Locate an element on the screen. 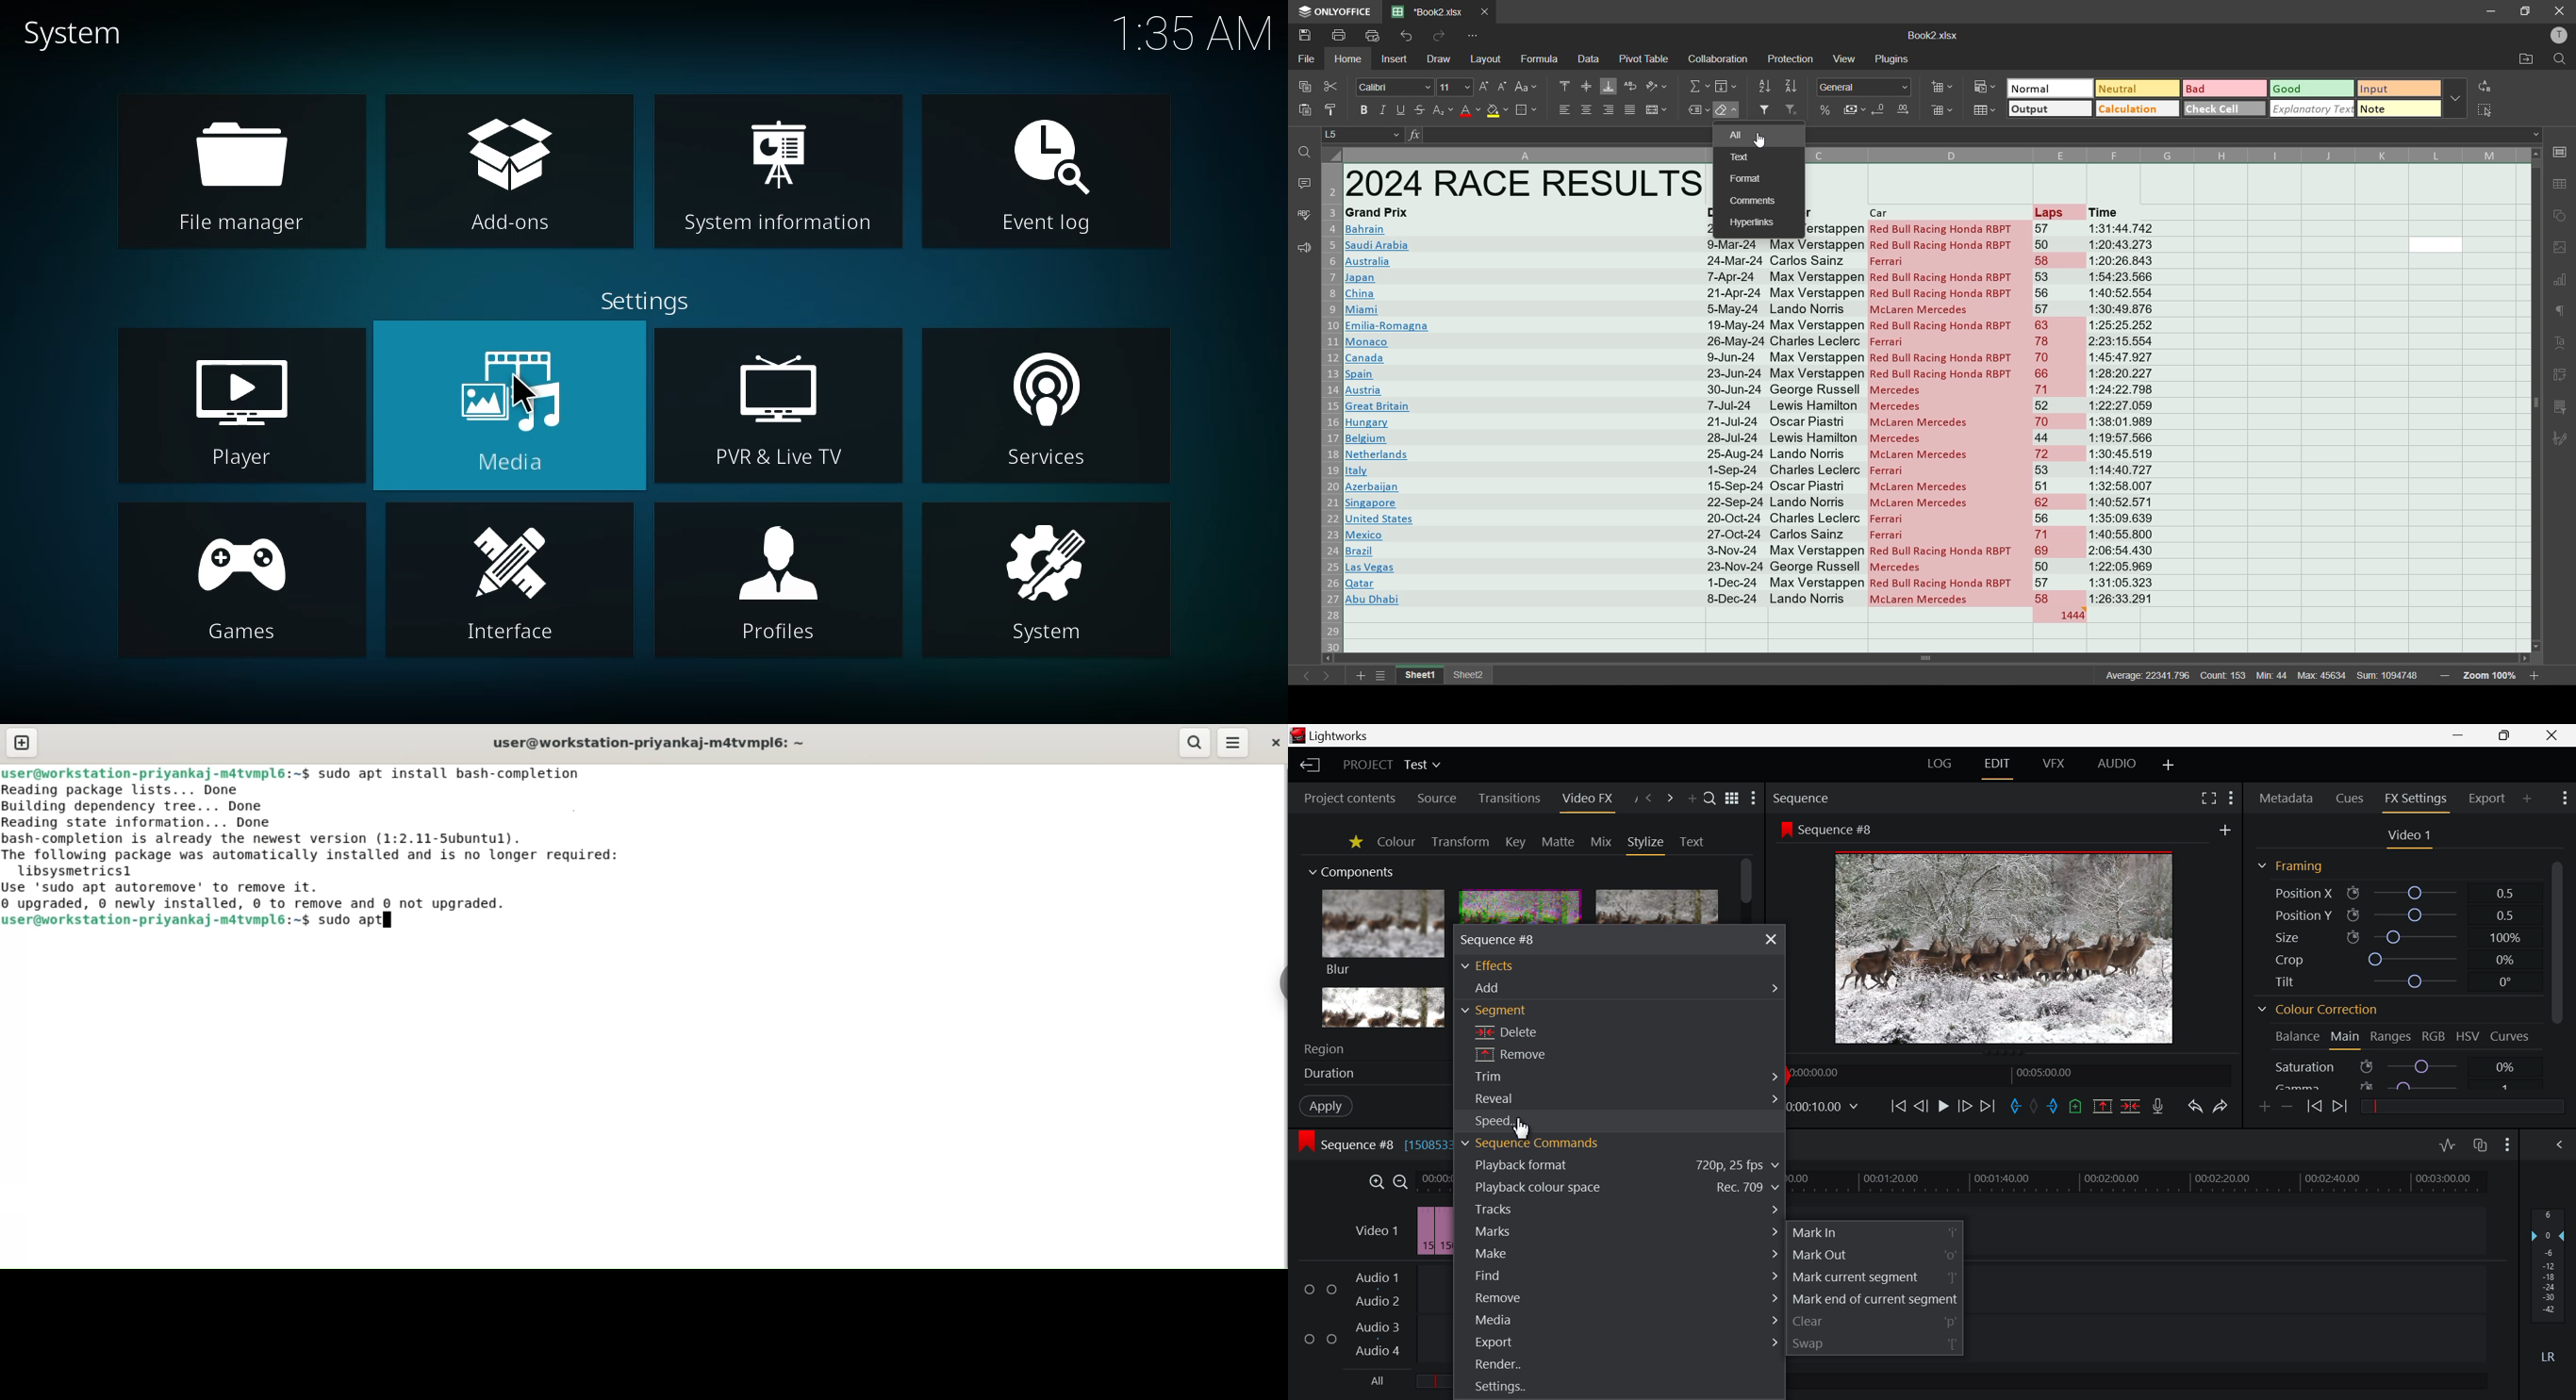 The width and height of the screenshot is (2576, 1400). redo is located at coordinates (1438, 36).